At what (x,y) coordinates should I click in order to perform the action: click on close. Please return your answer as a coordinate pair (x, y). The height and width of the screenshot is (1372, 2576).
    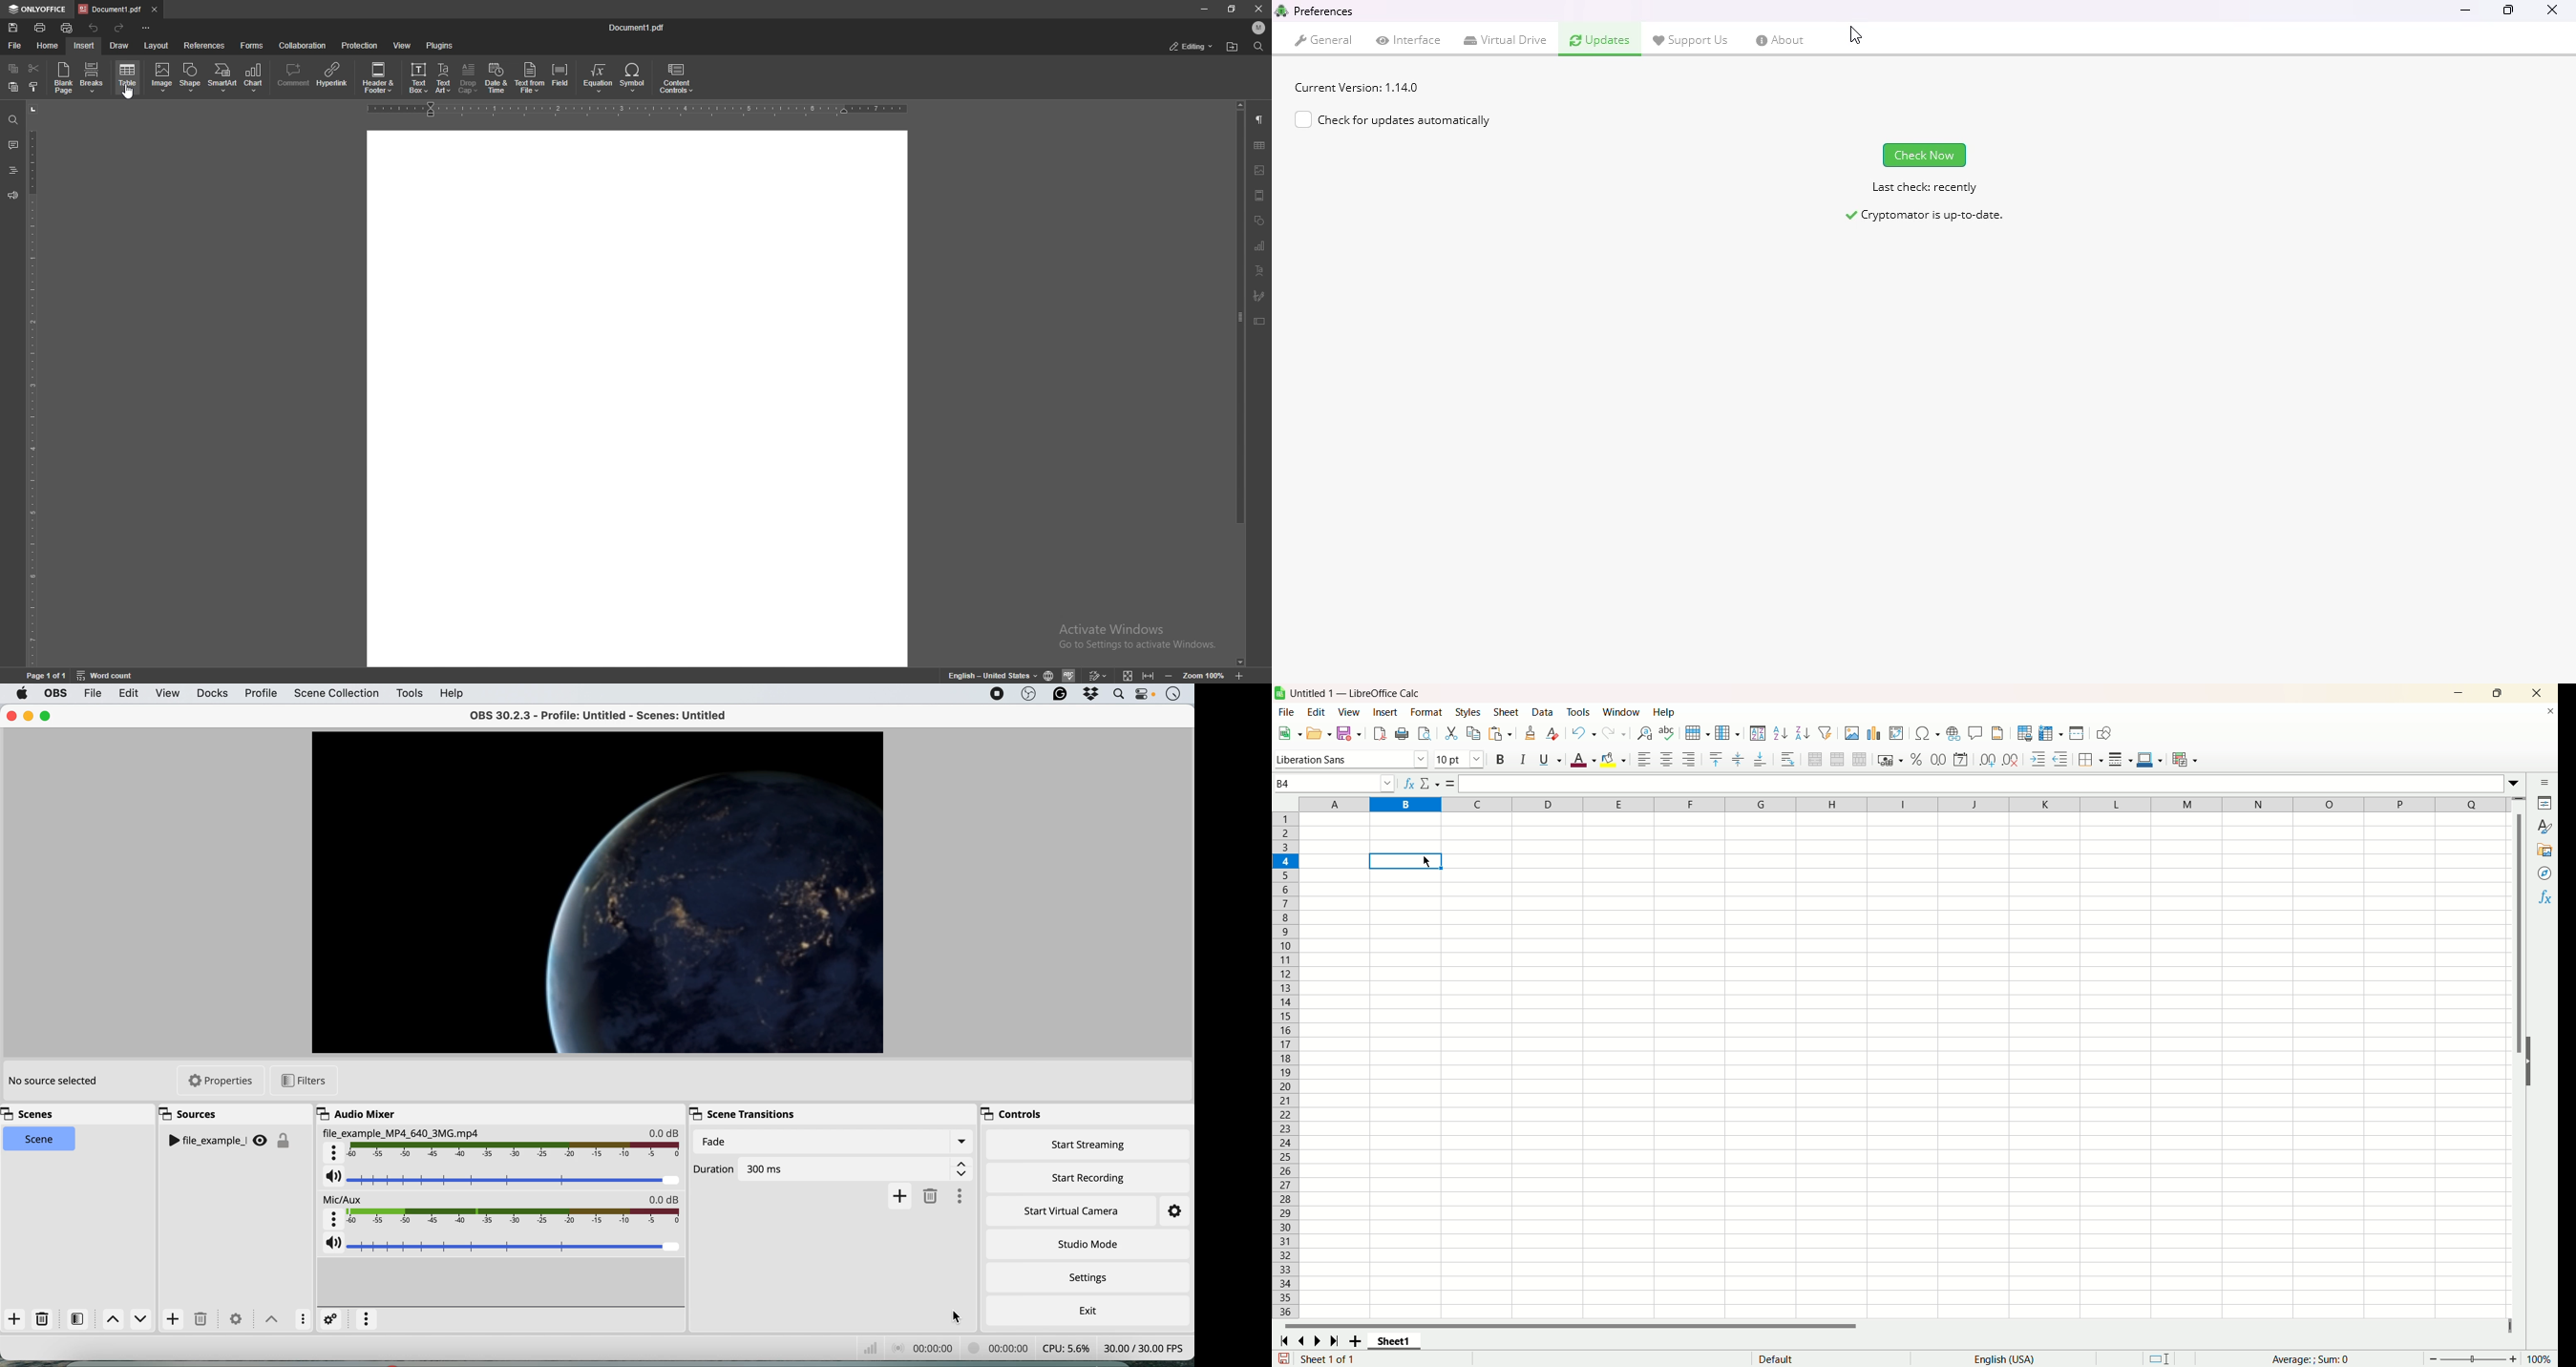
    Looking at the image, I should click on (11, 716).